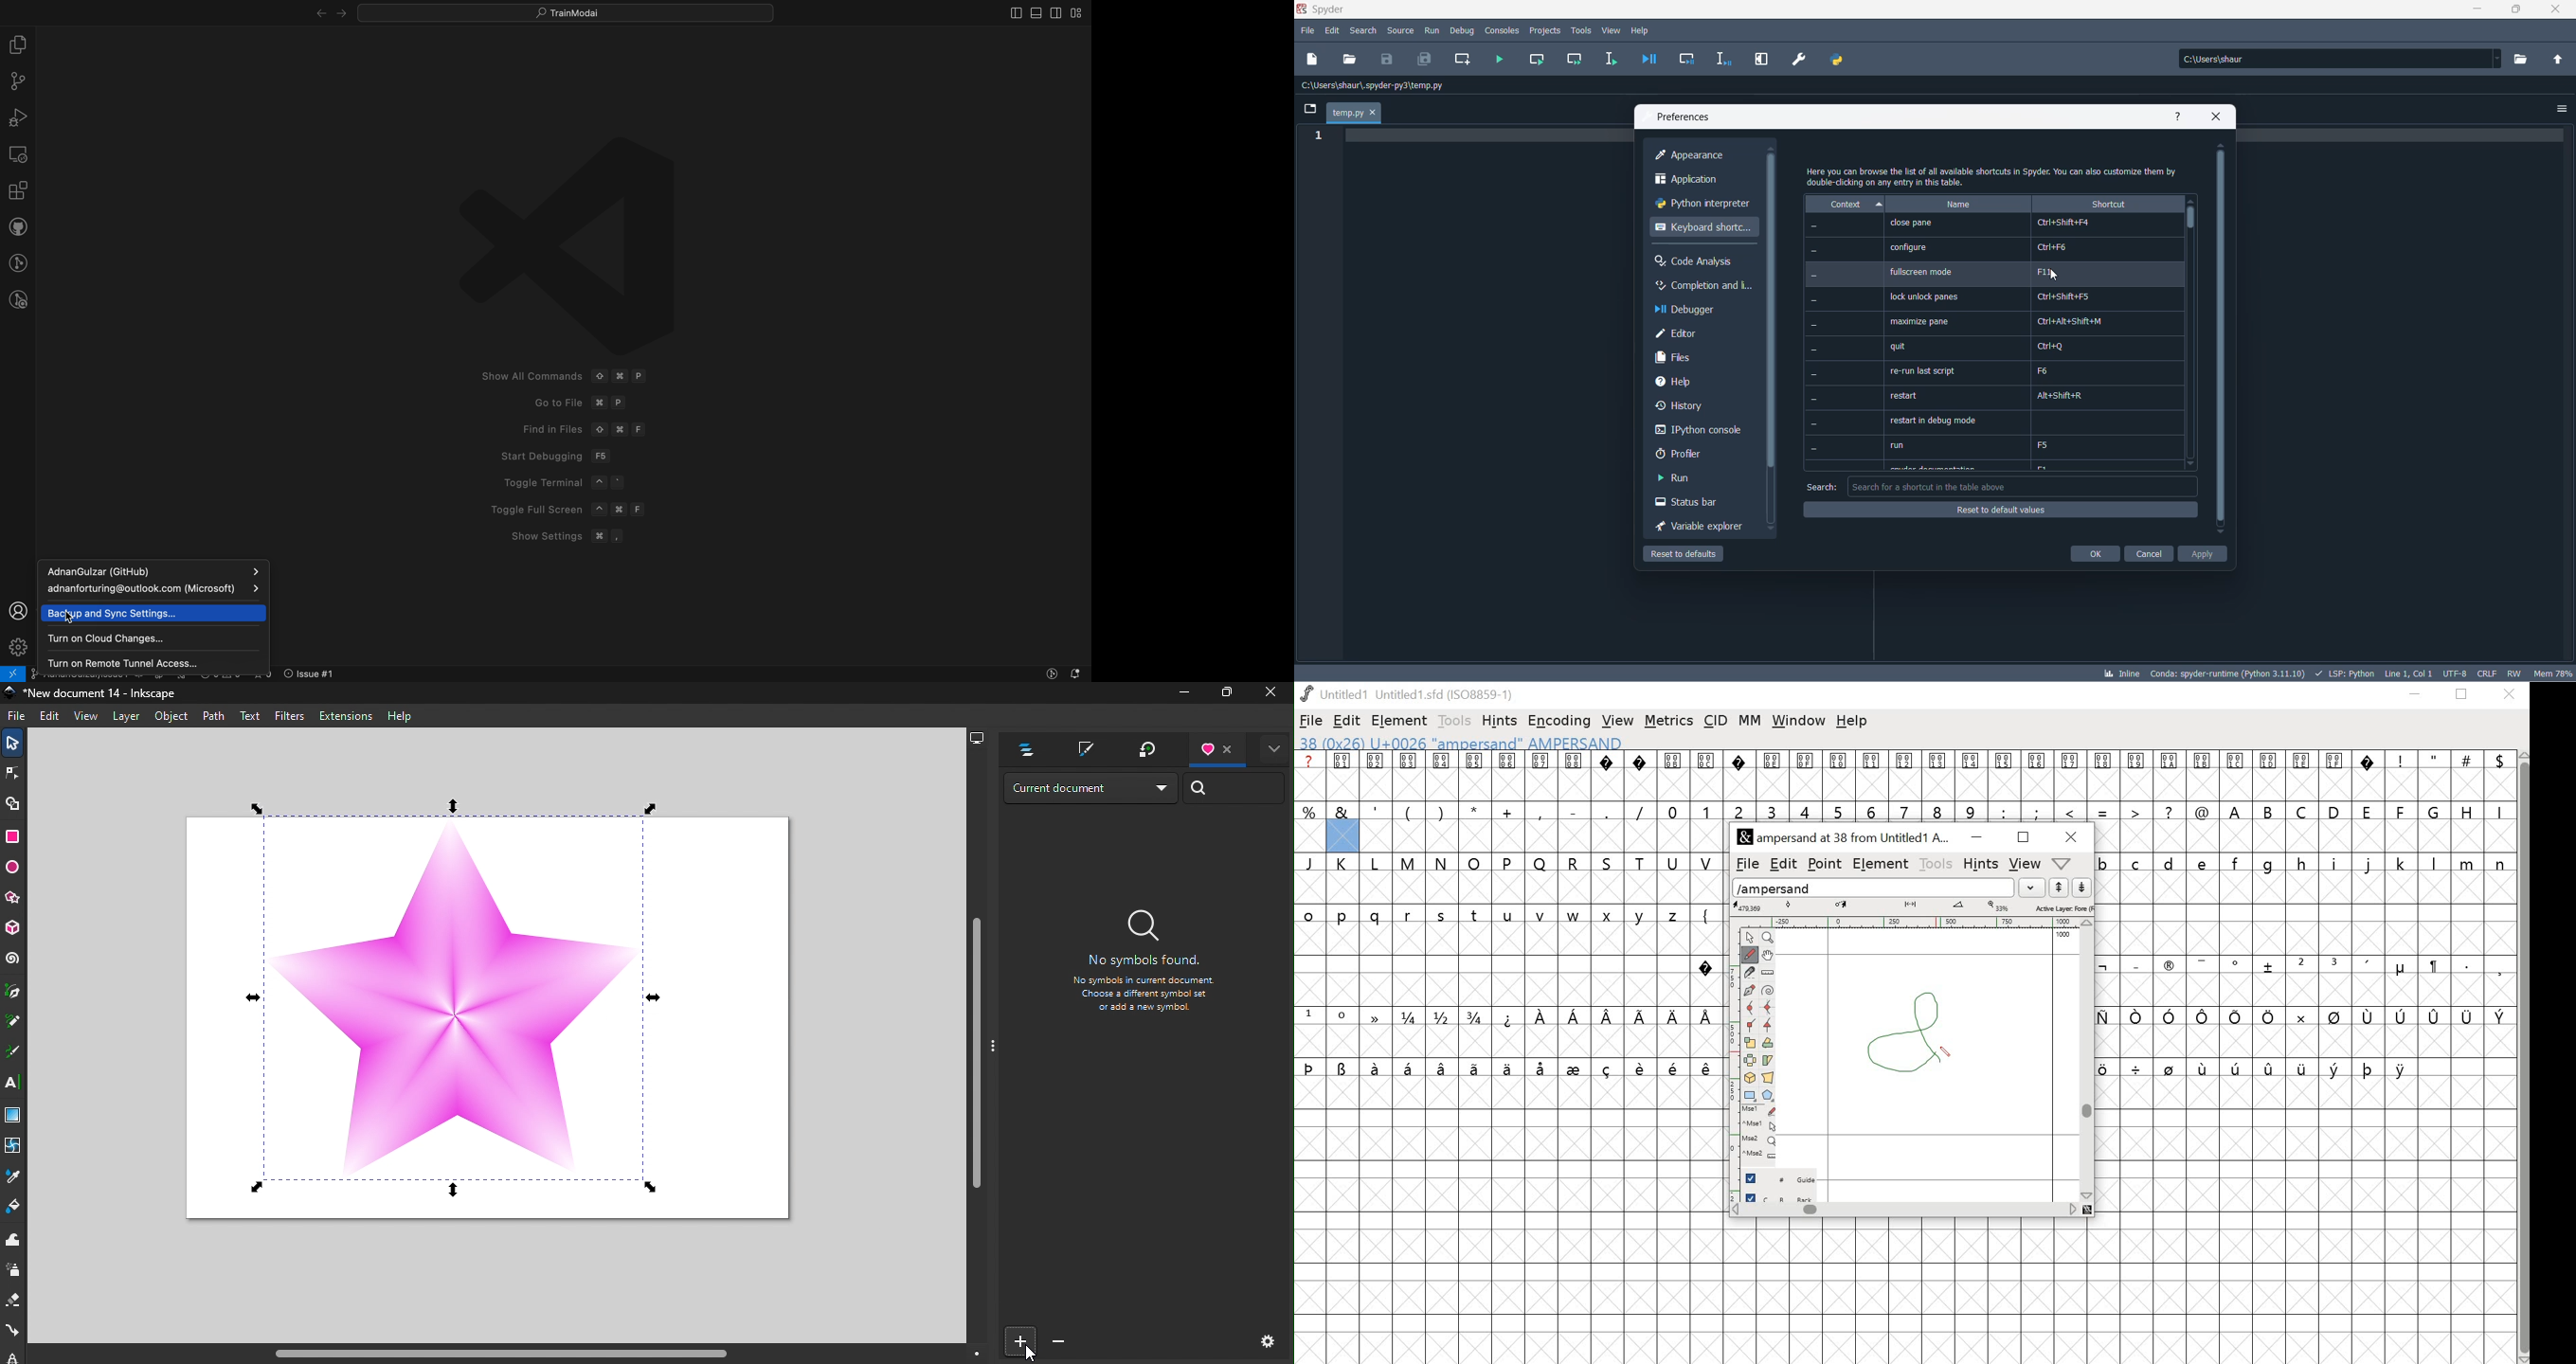 This screenshot has height=1372, width=2576. I want to click on curve point coordinate, so click(1789, 906).